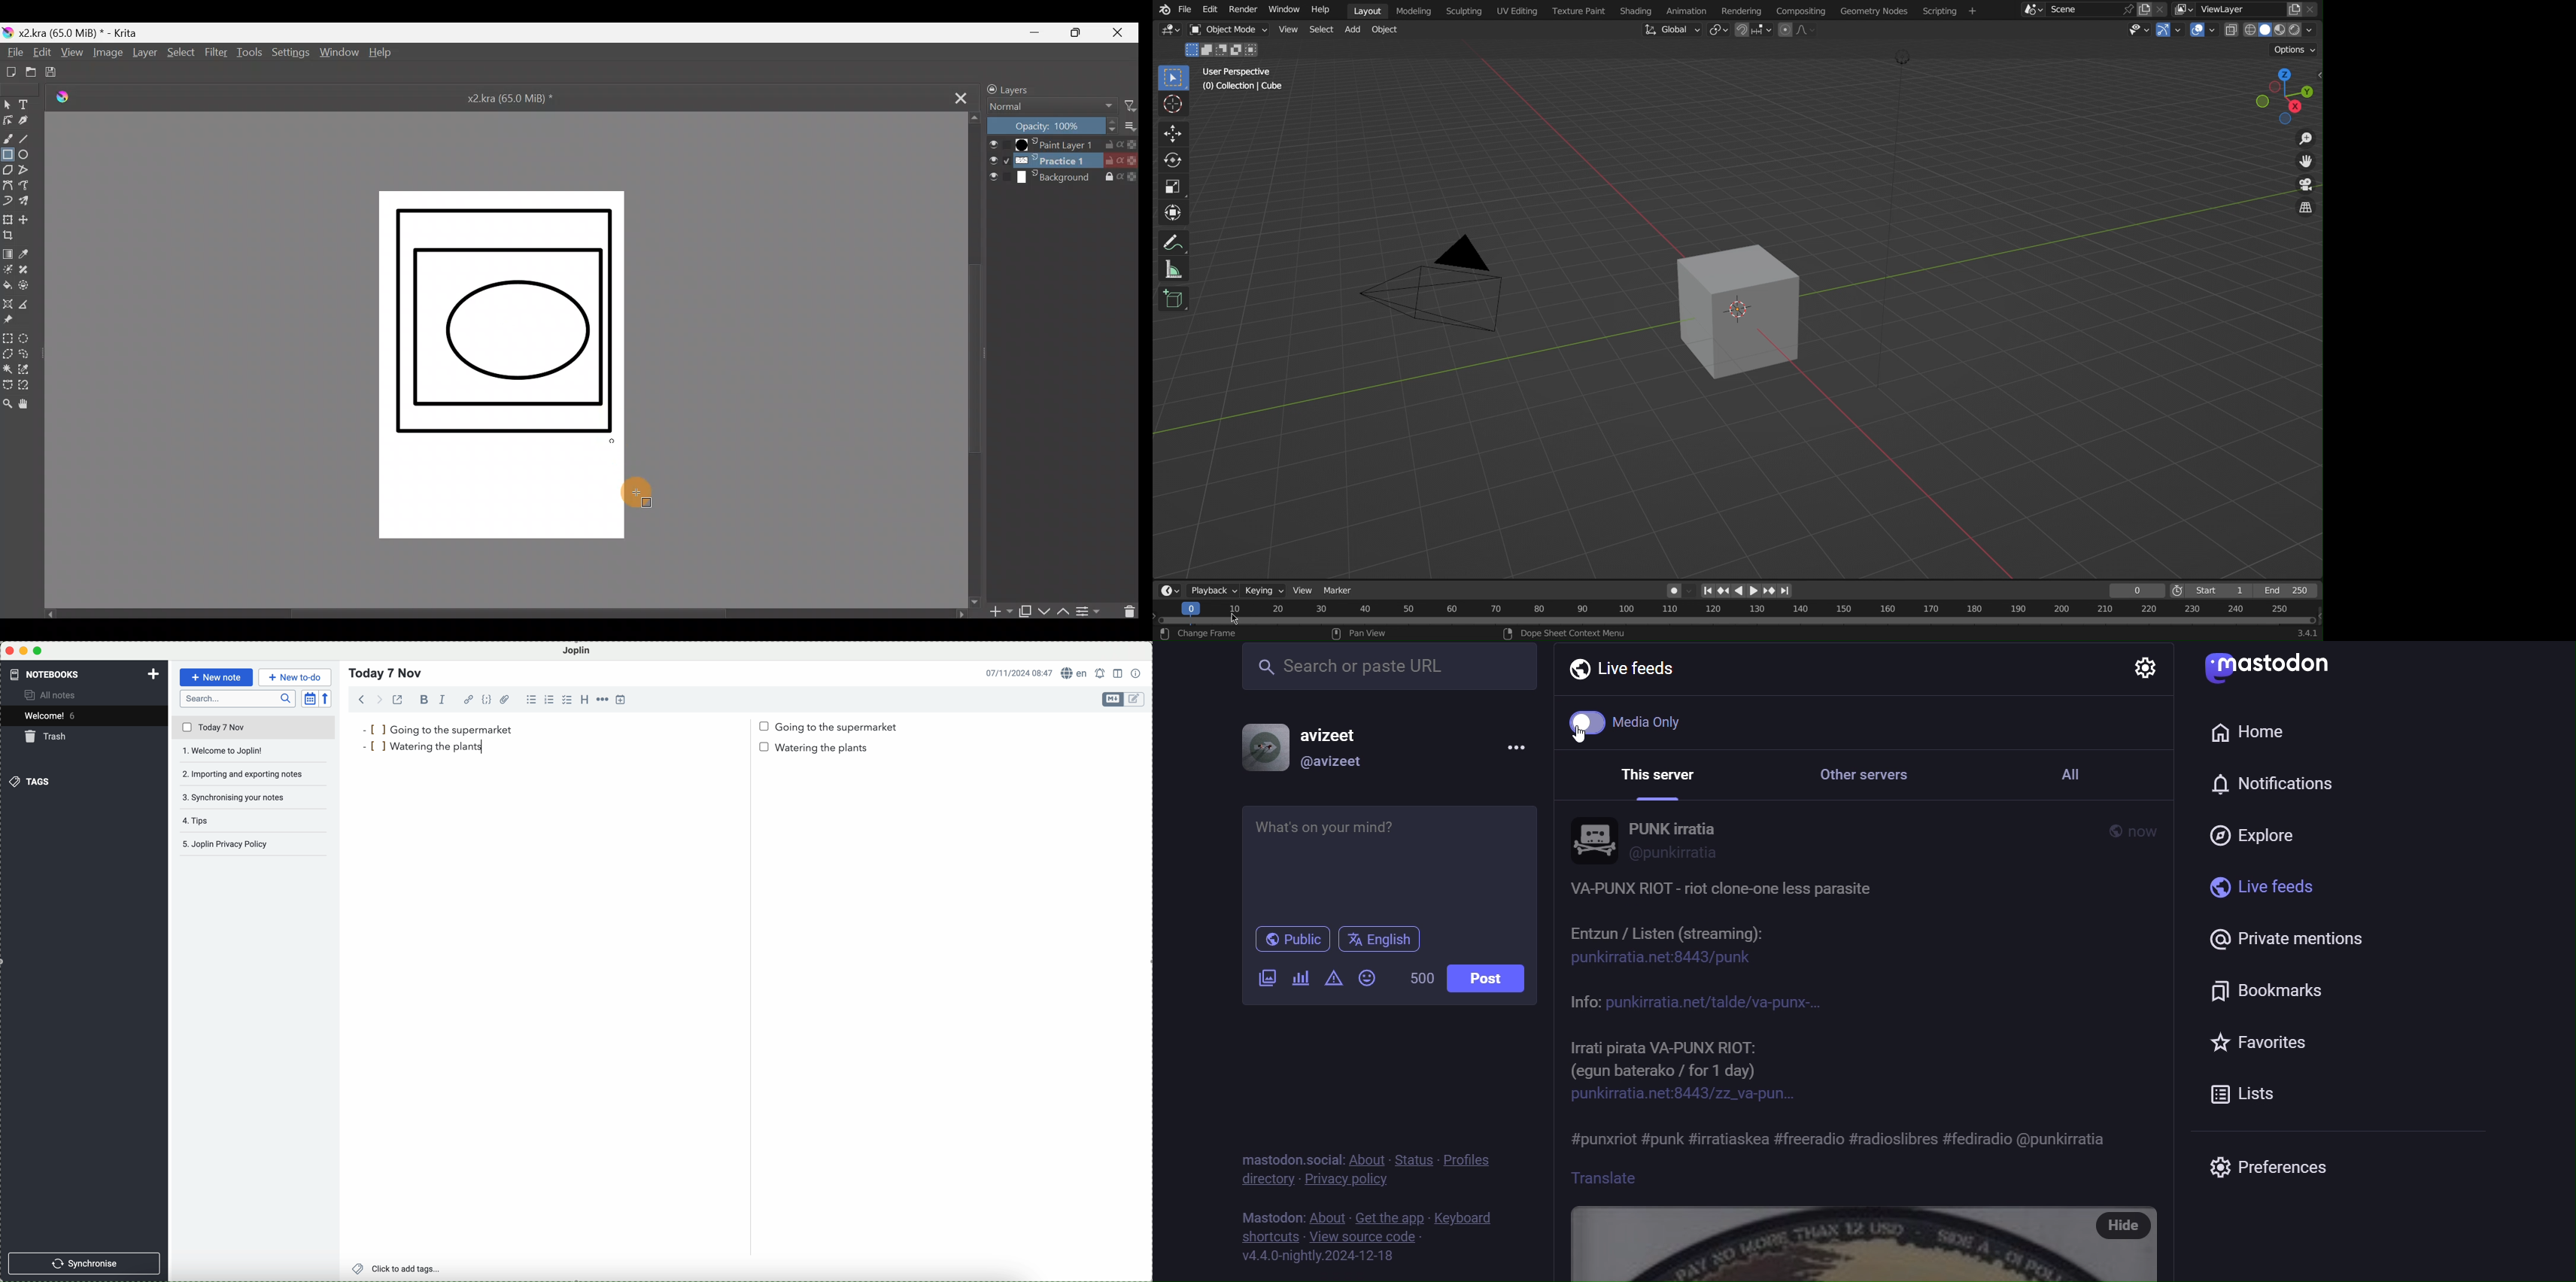 Image resolution: width=2576 pixels, height=1288 pixels. Describe the element at coordinates (2262, 1043) in the screenshot. I see `favorites` at that location.